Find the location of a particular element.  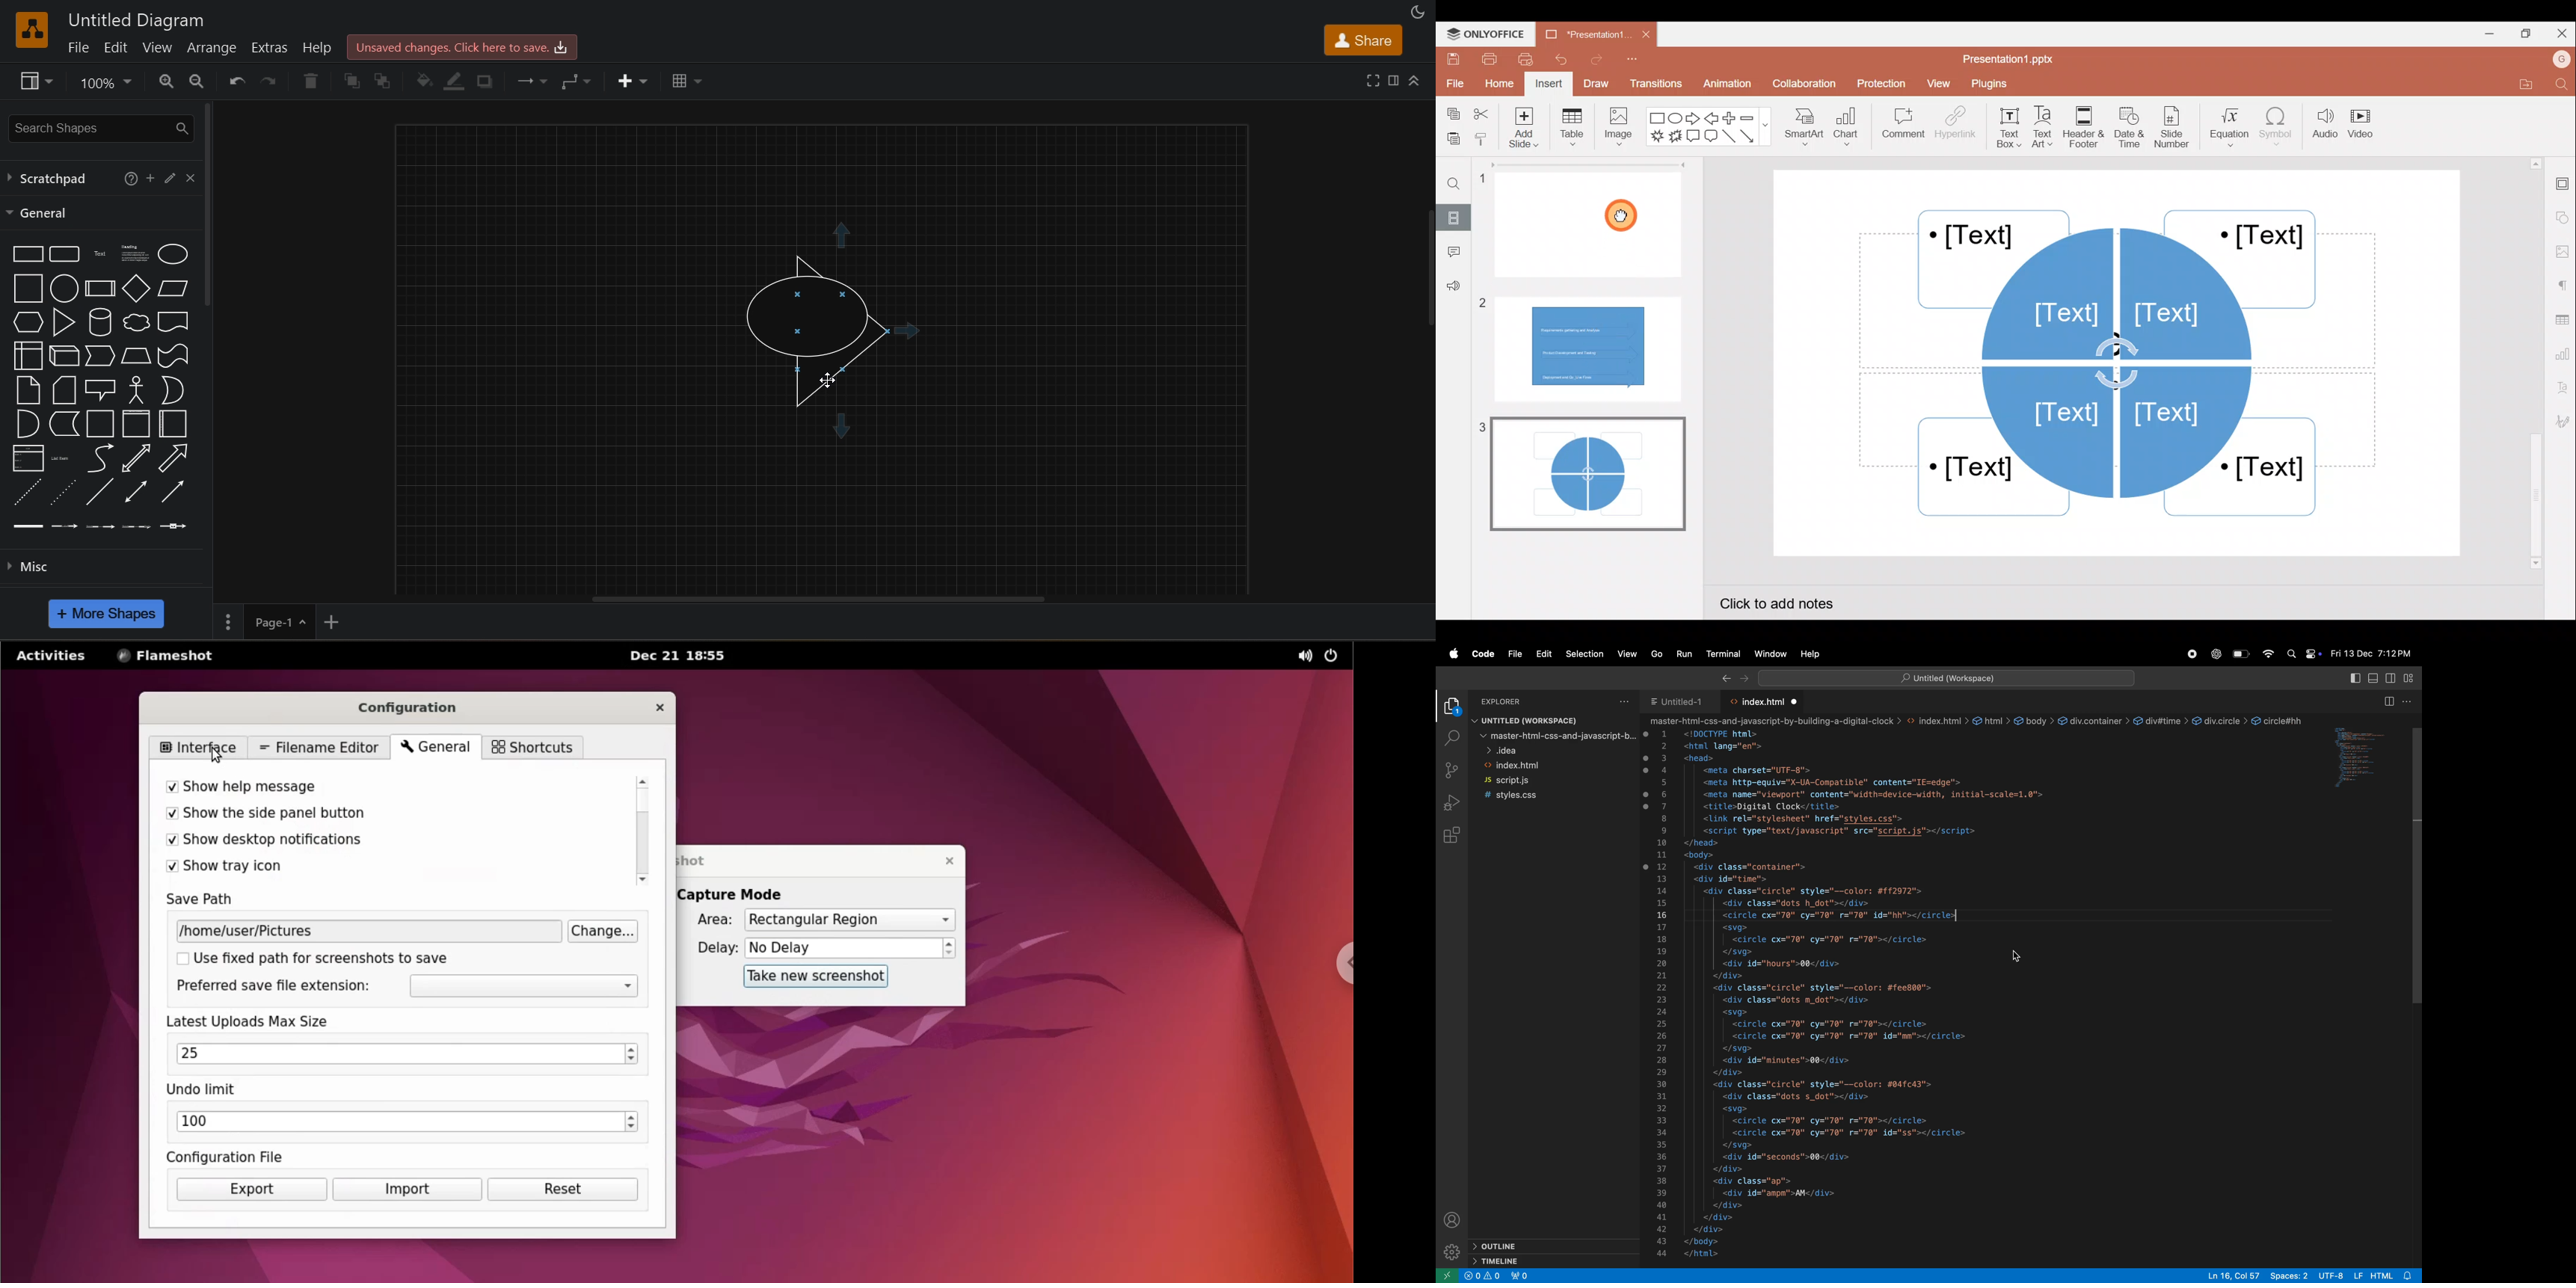

Table is located at coordinates (1572, 129).